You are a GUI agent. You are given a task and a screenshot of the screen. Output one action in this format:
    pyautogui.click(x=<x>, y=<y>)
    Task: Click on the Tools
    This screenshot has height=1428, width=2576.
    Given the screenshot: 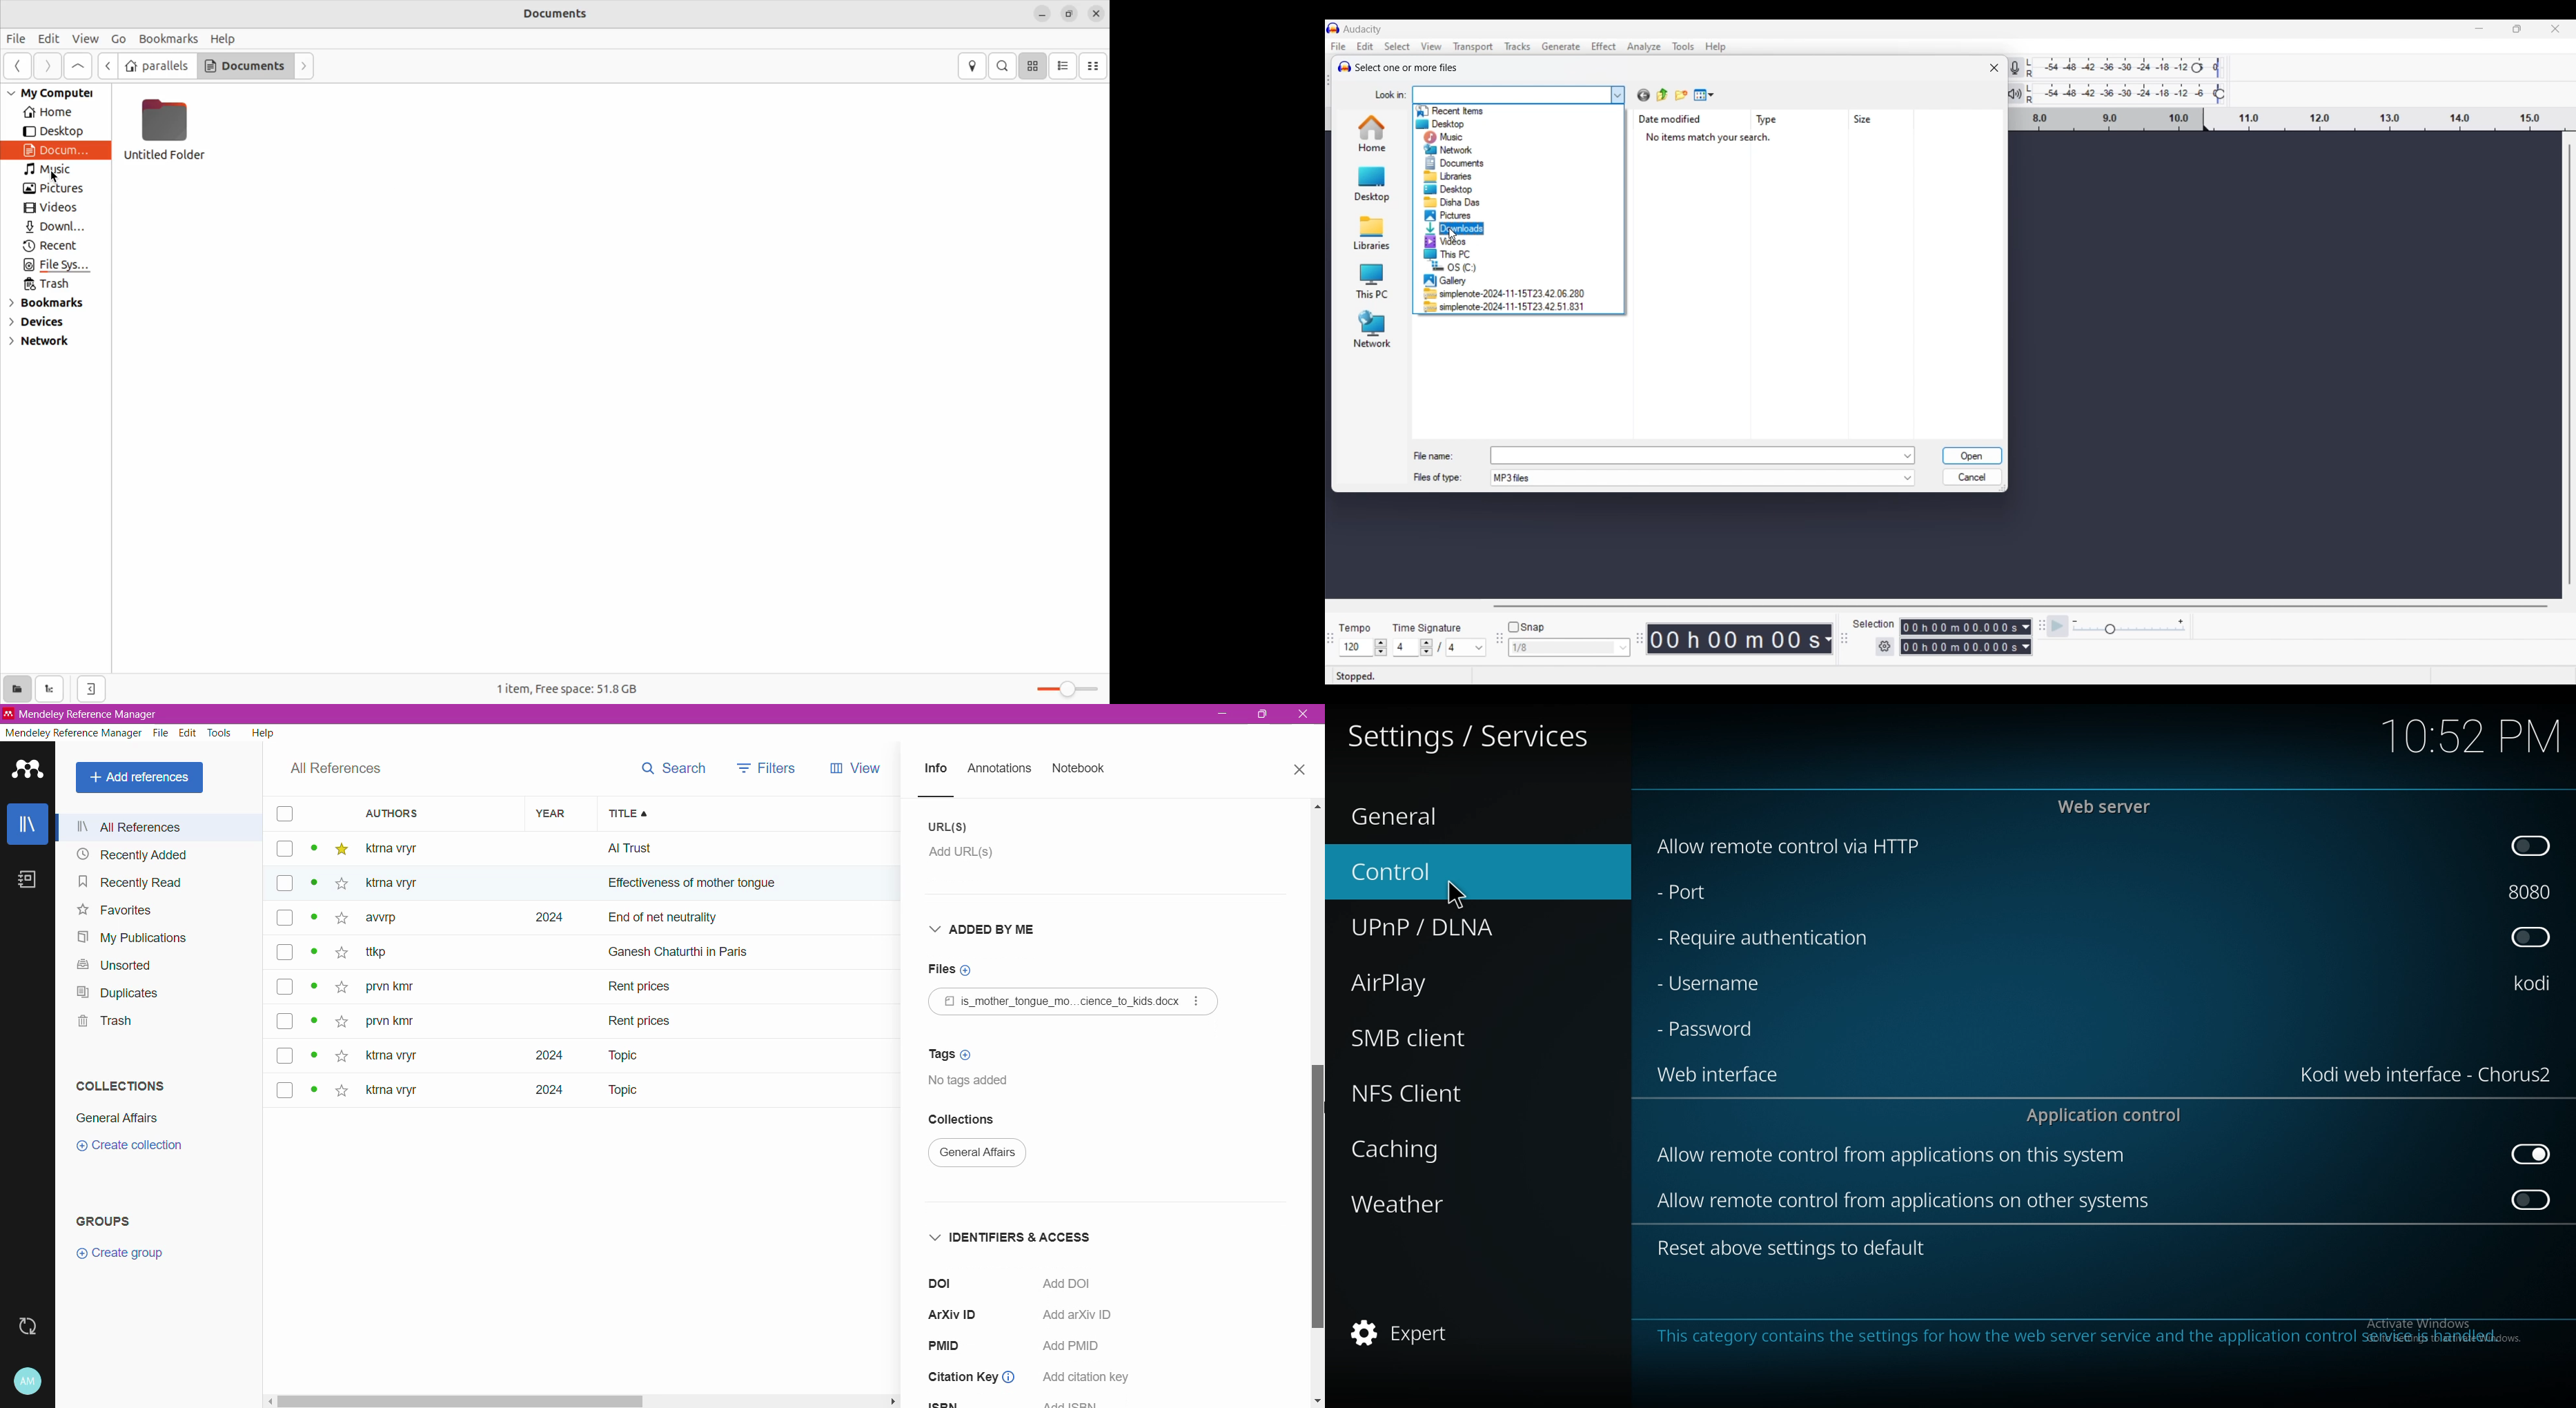 What is the action you would take?
    pyautogui.click(x=221, y=733)
    